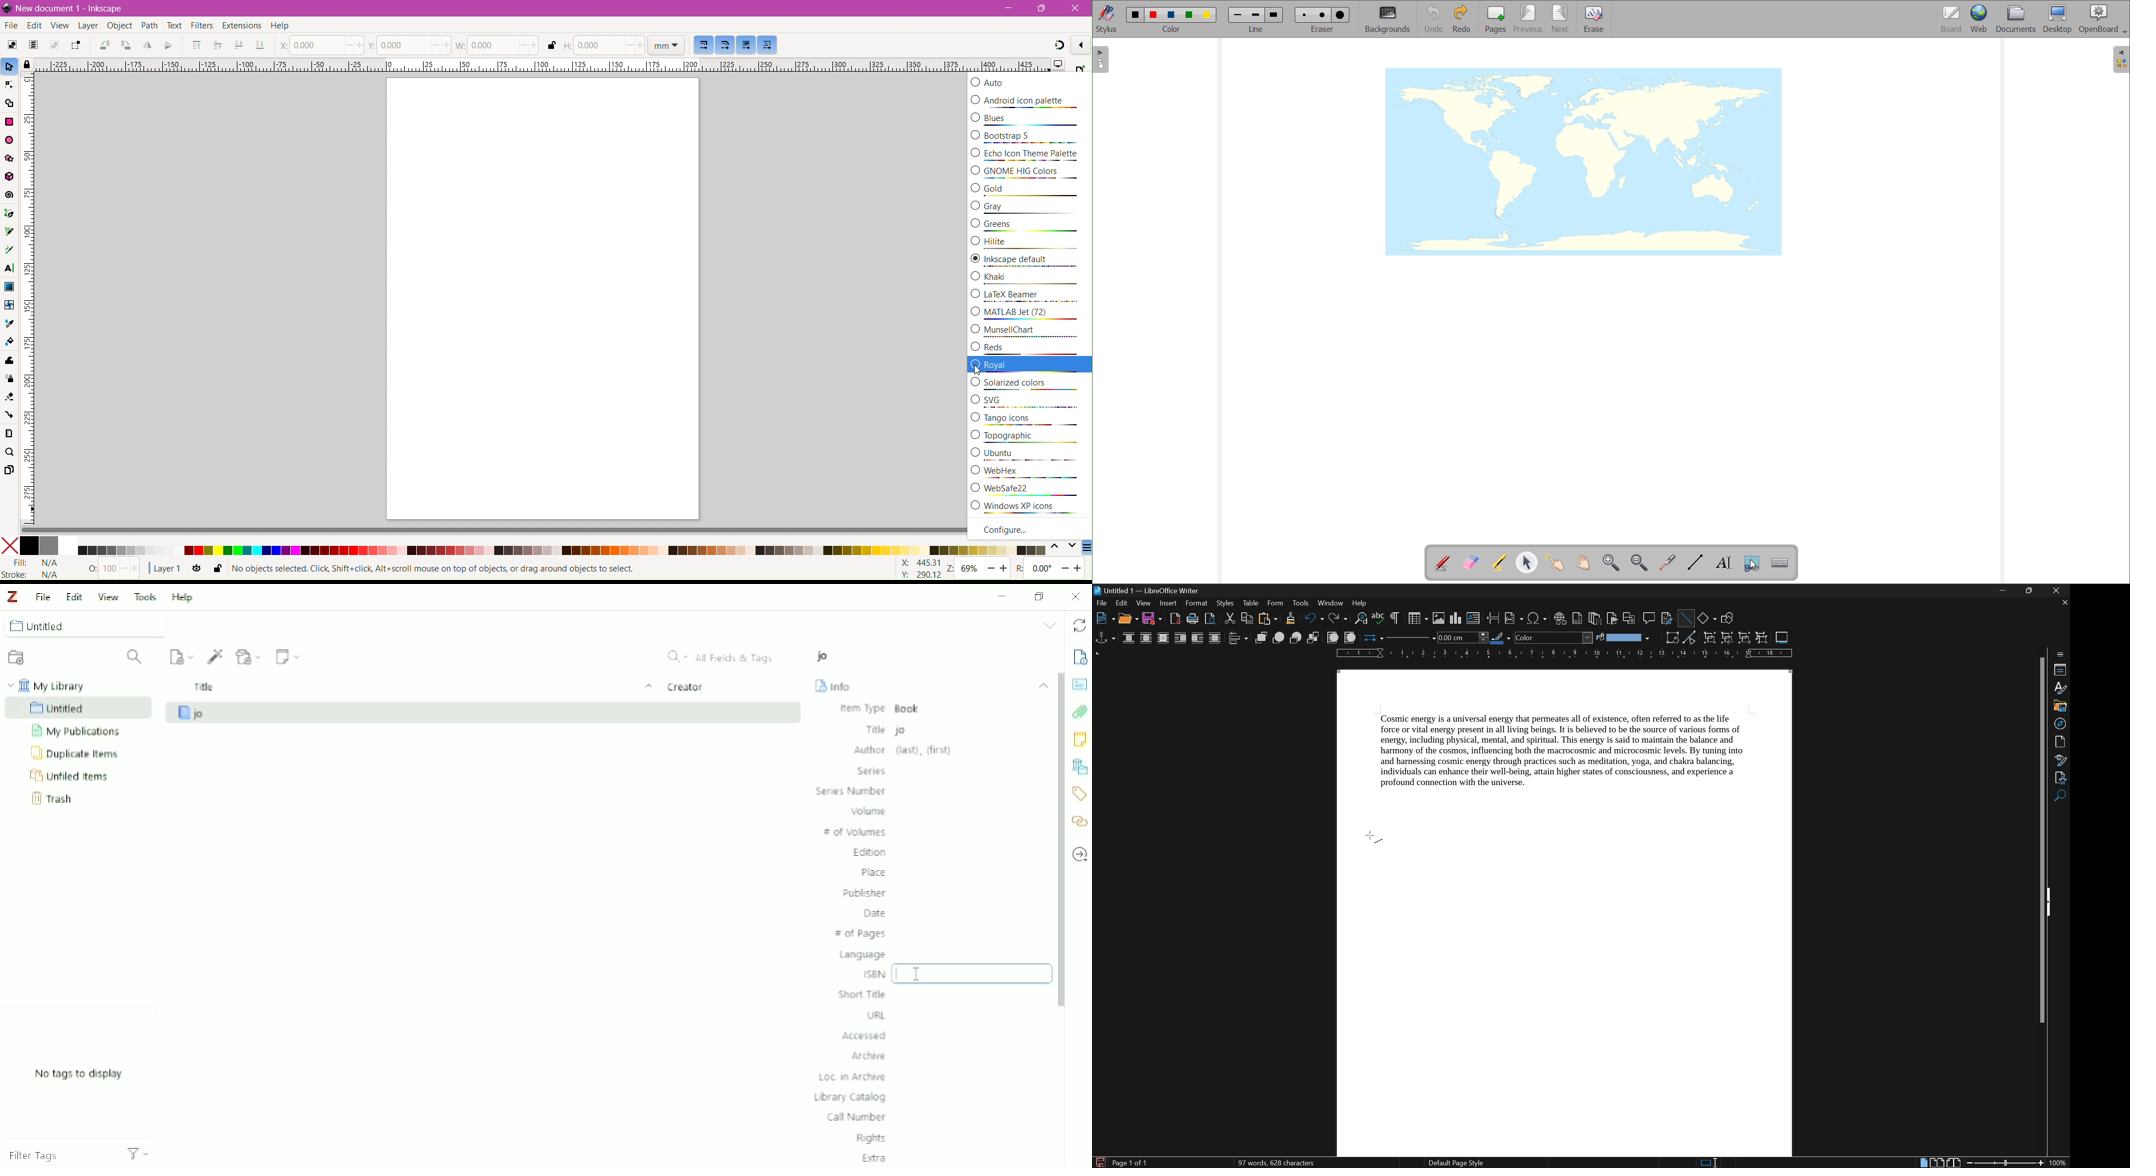 This screenshot has height=1176, width=2156. I want to click on Display Options, so click(1058, 65).